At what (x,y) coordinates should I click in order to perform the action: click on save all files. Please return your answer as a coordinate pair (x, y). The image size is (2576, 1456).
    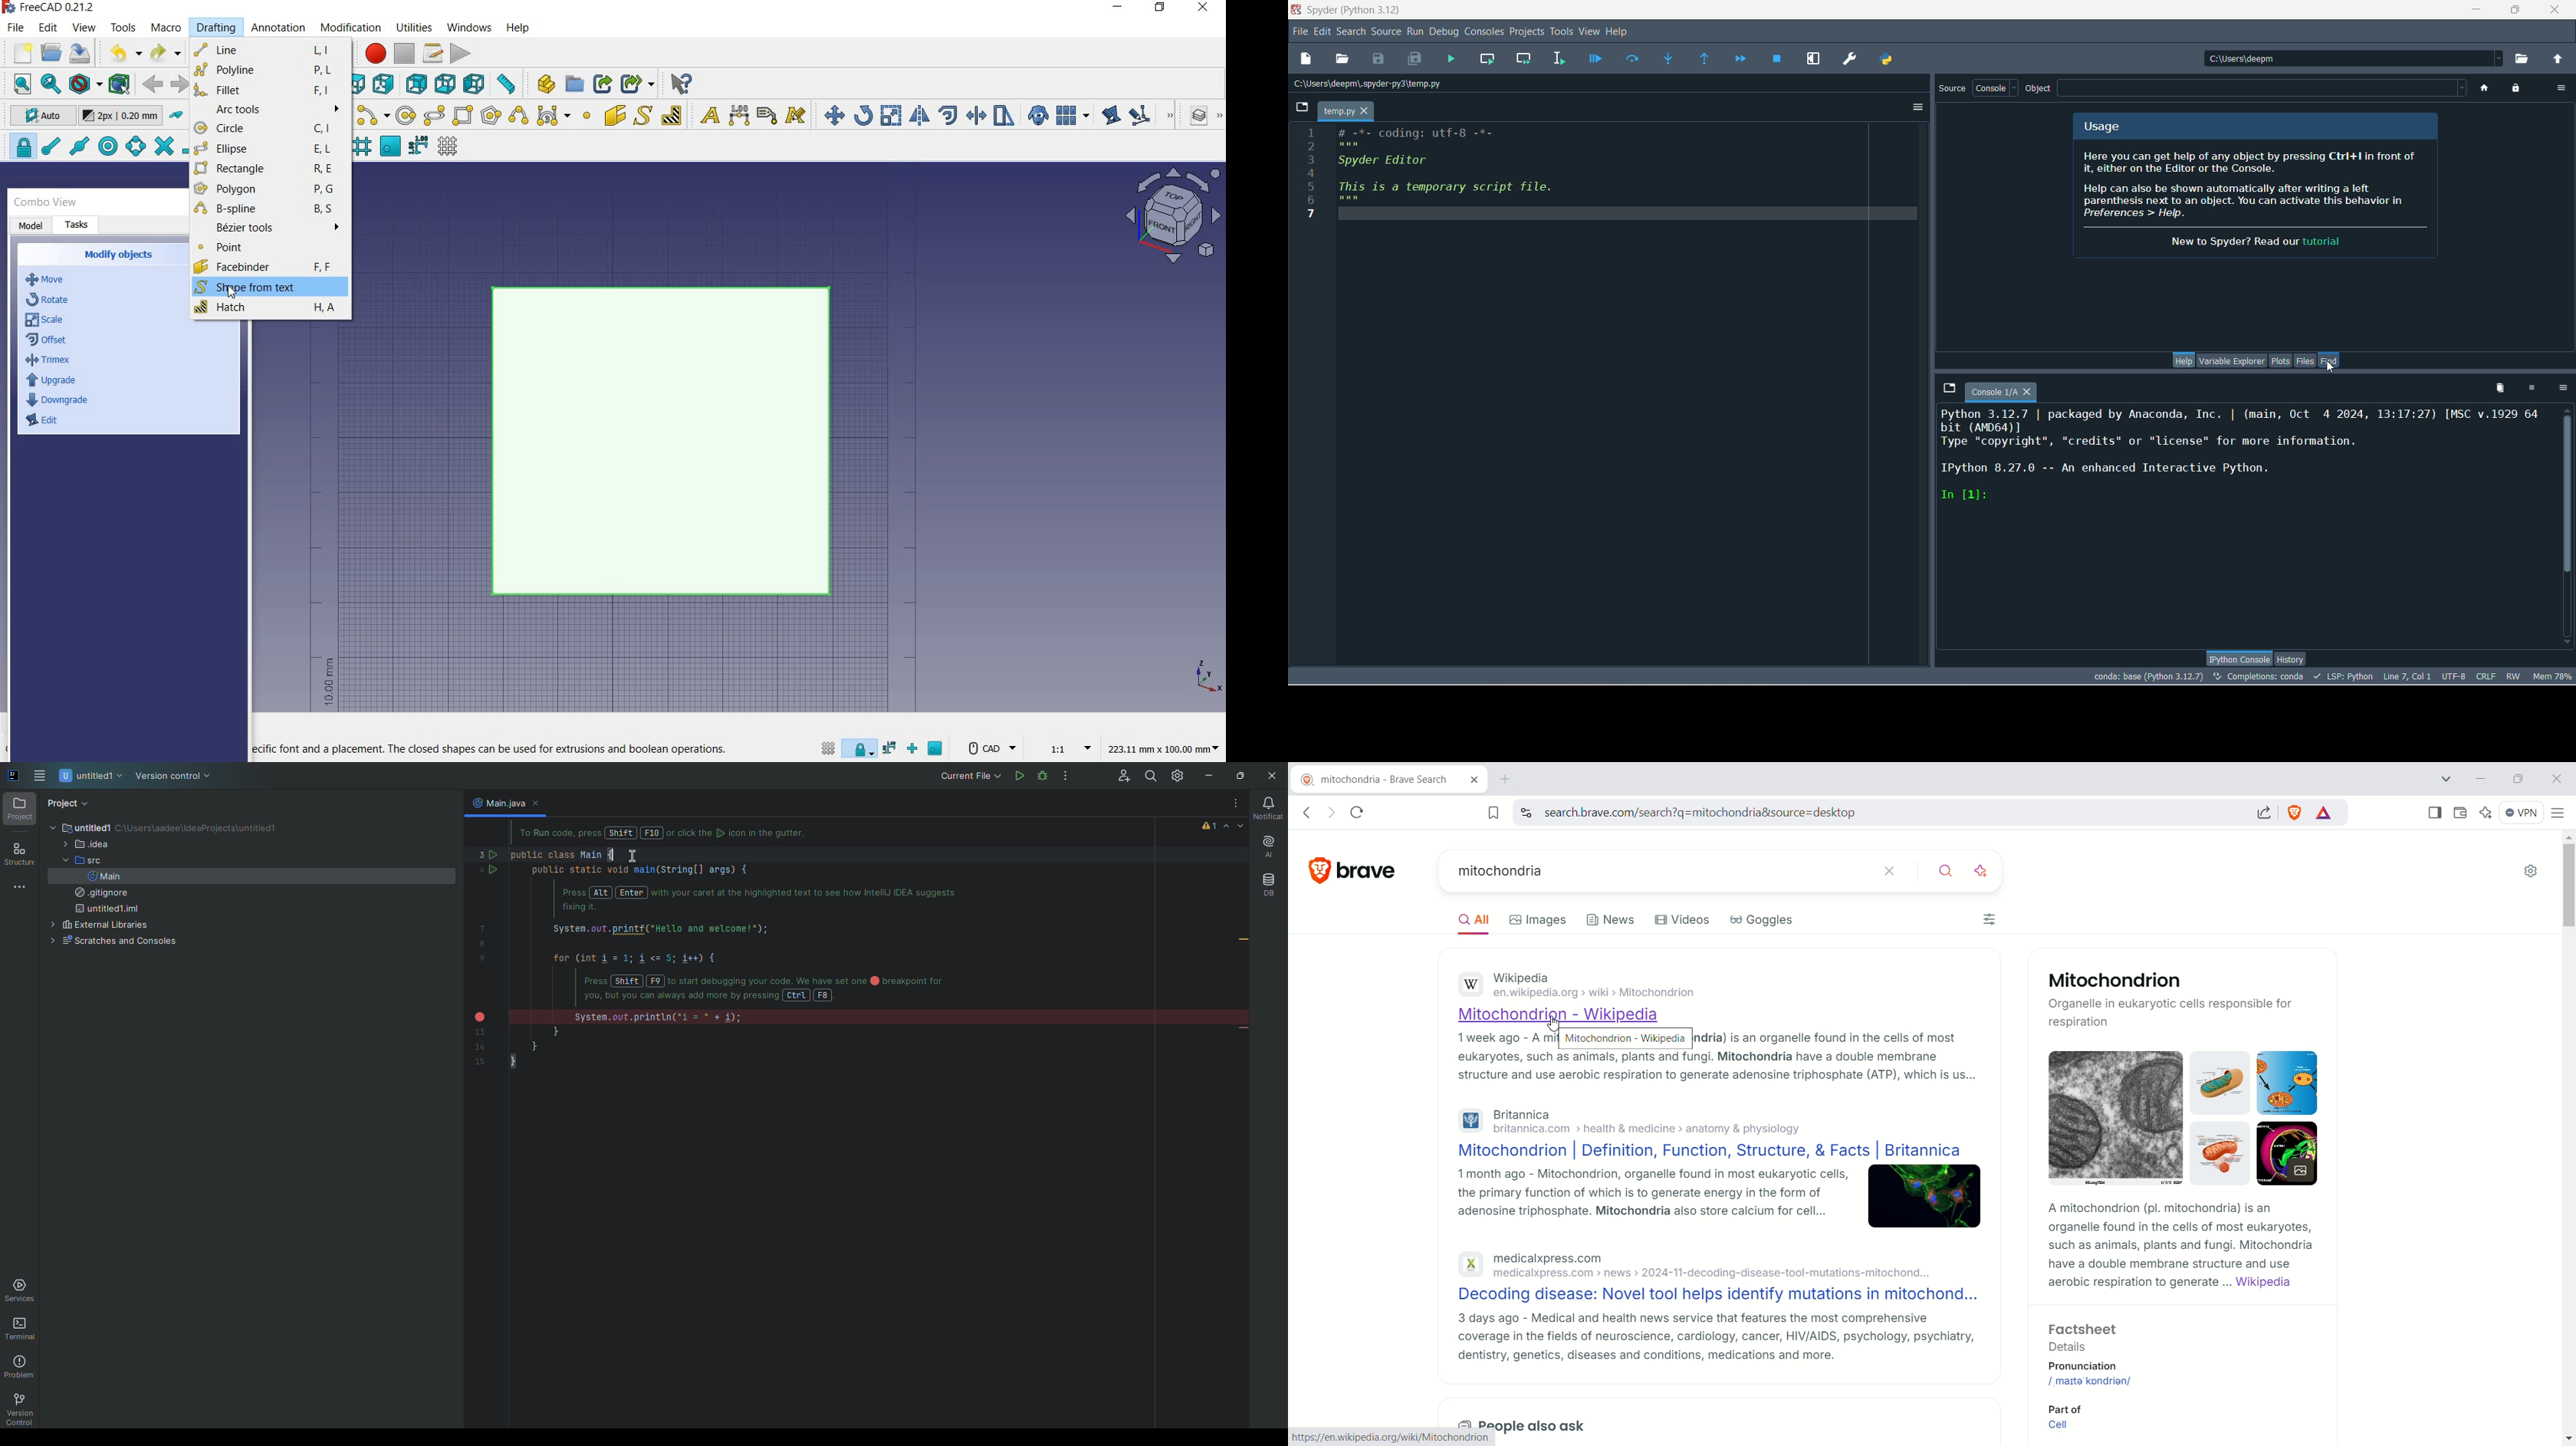
    Looking at the image, I should click on (1415, 59).